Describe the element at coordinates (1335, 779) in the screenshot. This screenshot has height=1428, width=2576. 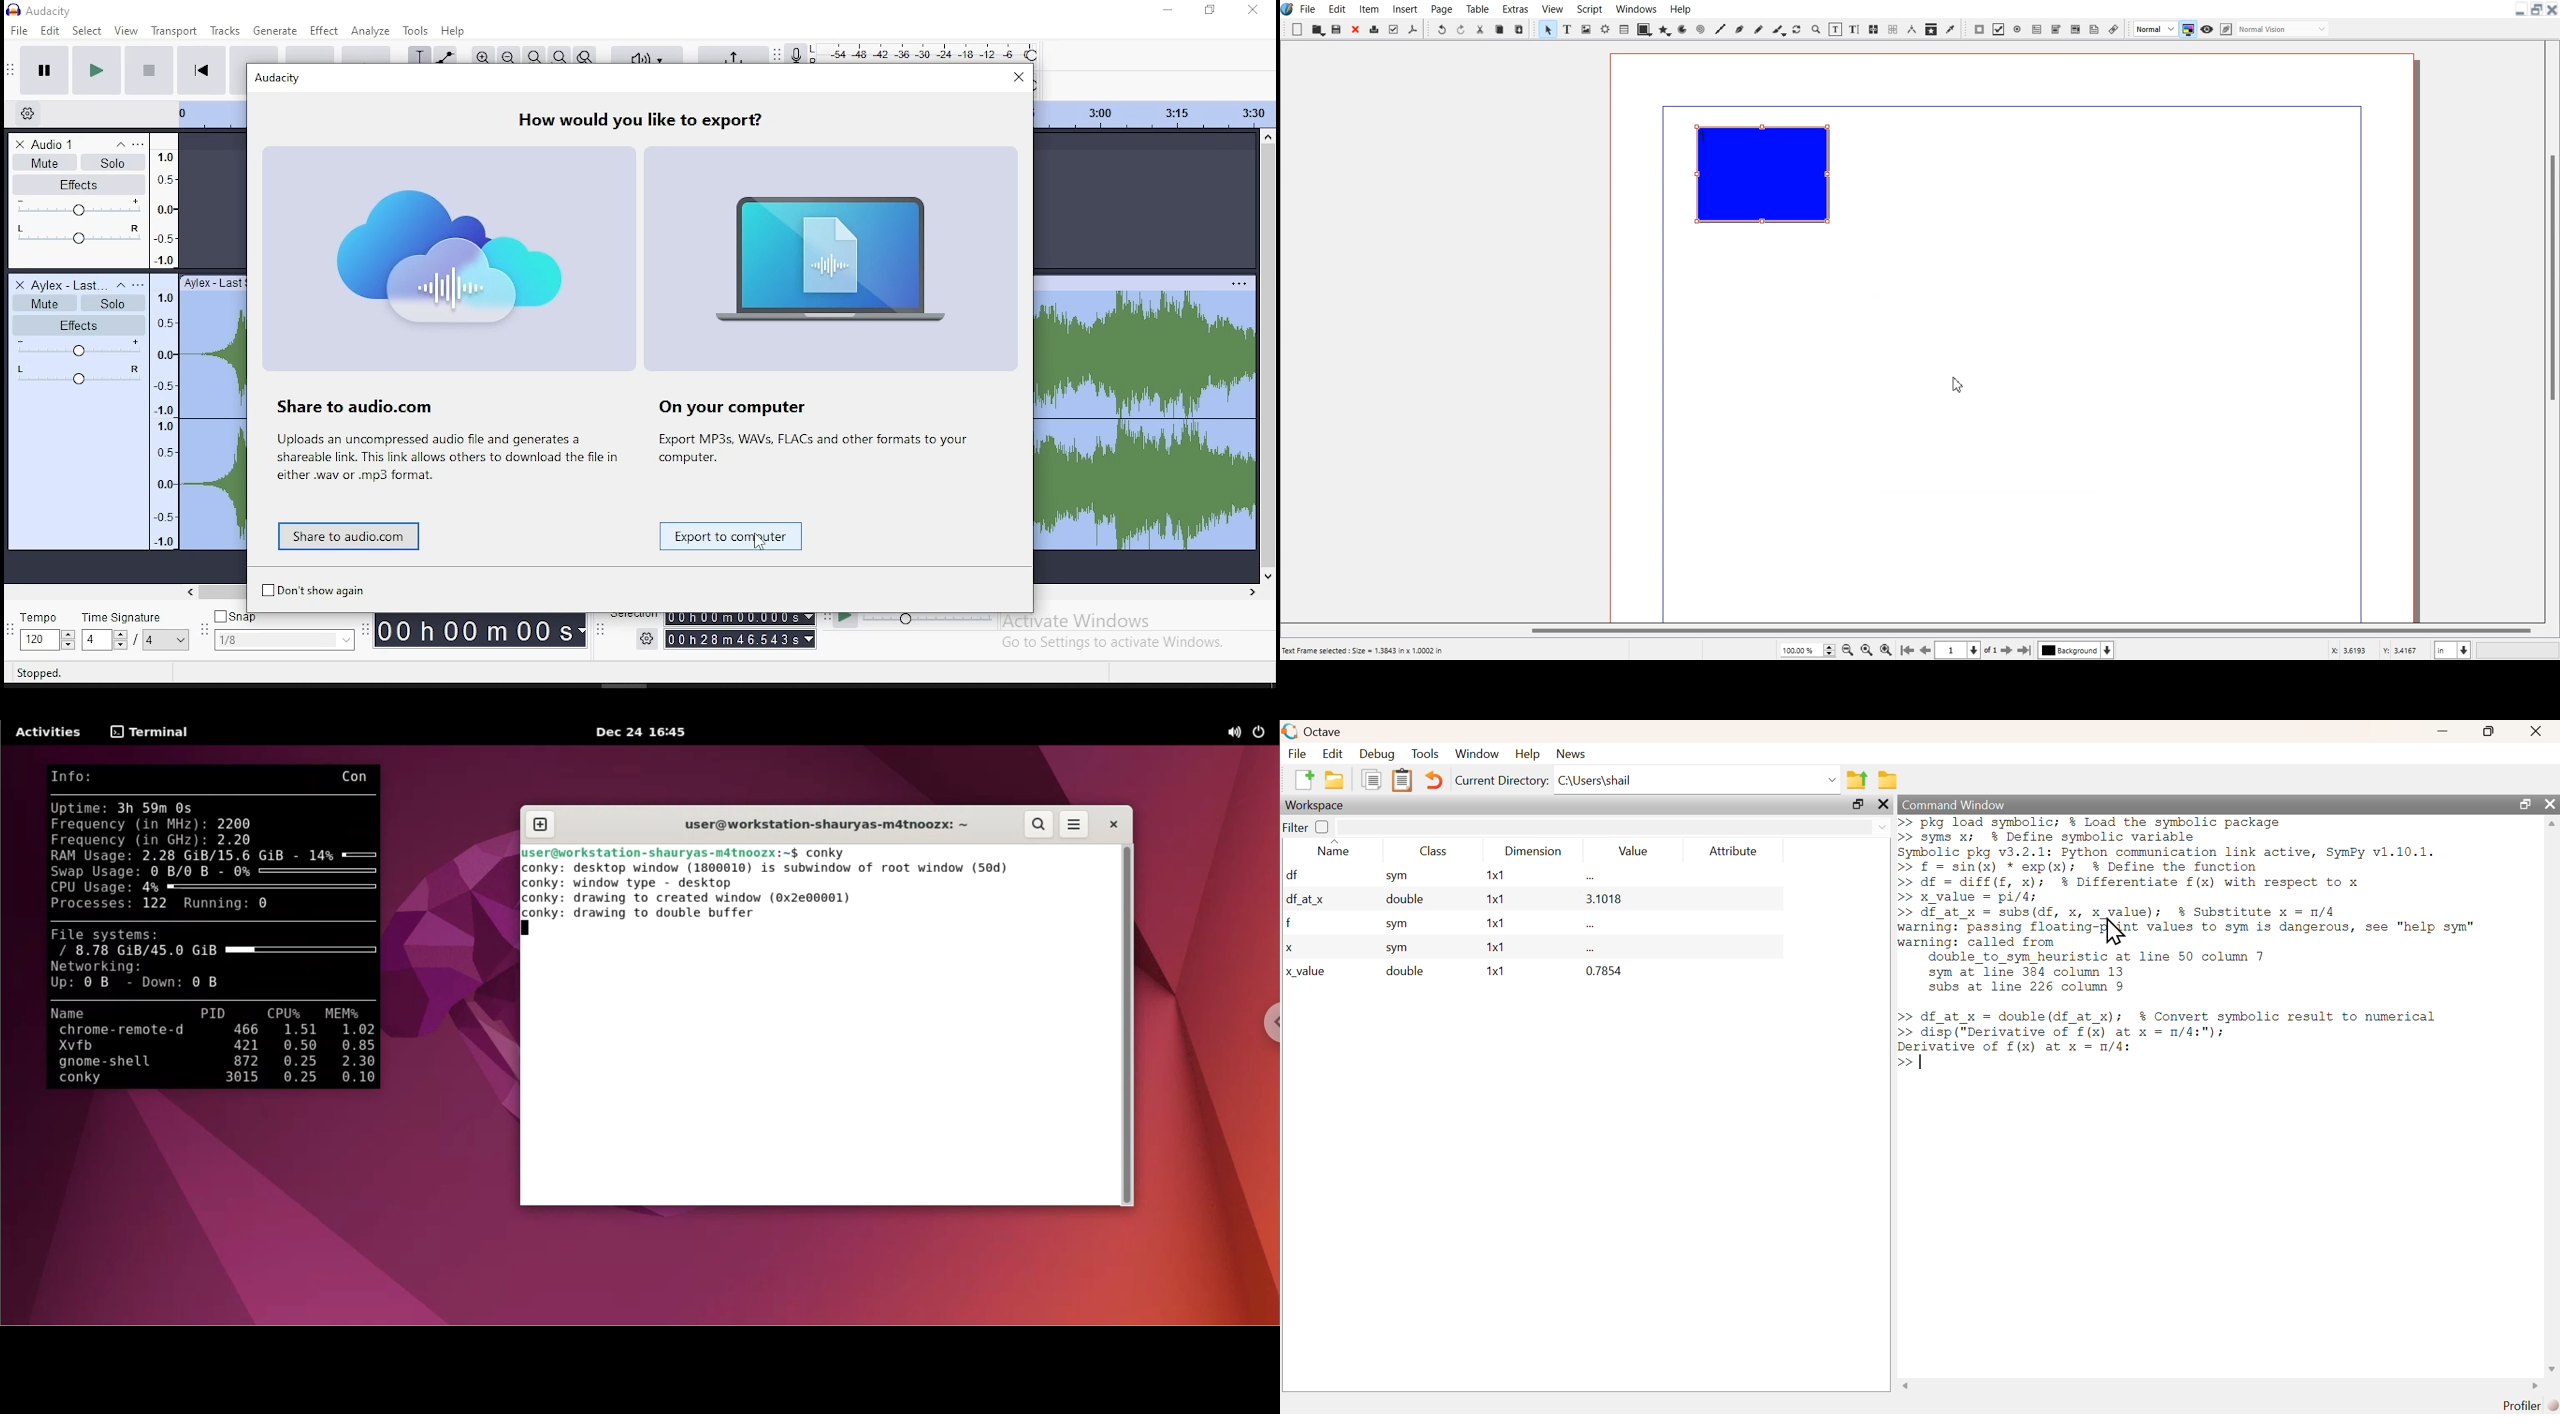
I see `open an existing file in editor` at that location.